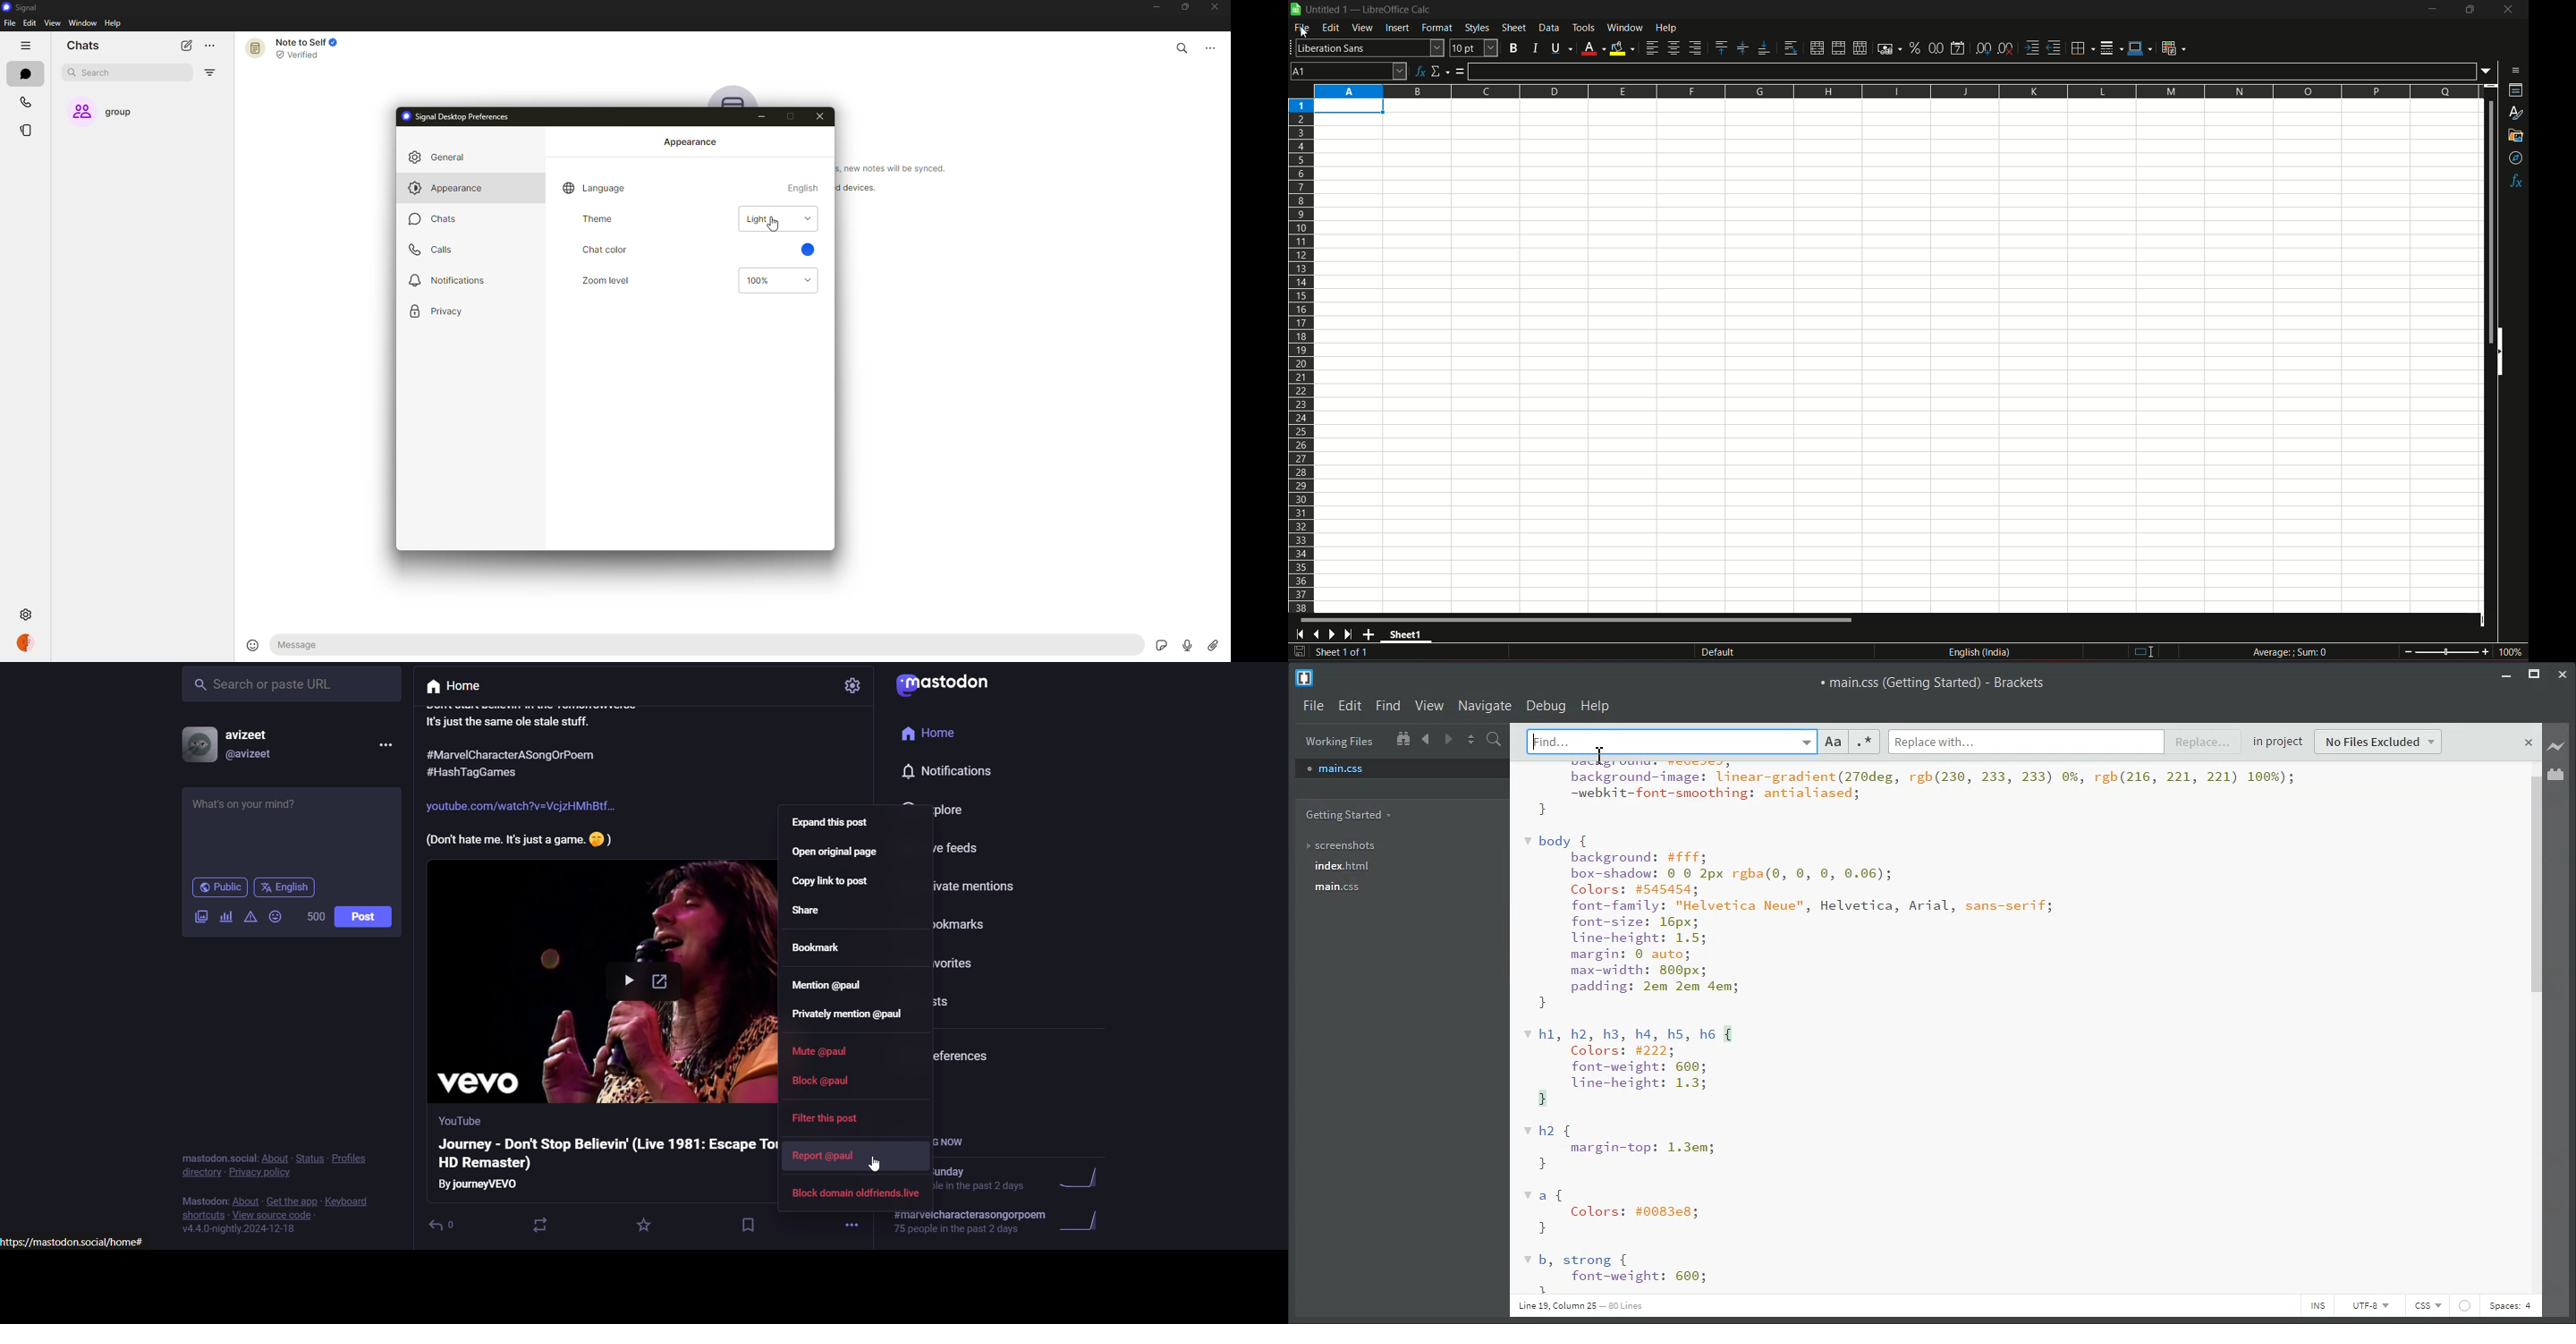 The image size is (2576, 1344). What do you see at coordinates (290, 828) in the screenshot?
I see `whats on your mind` at bounding box center [290, 828].